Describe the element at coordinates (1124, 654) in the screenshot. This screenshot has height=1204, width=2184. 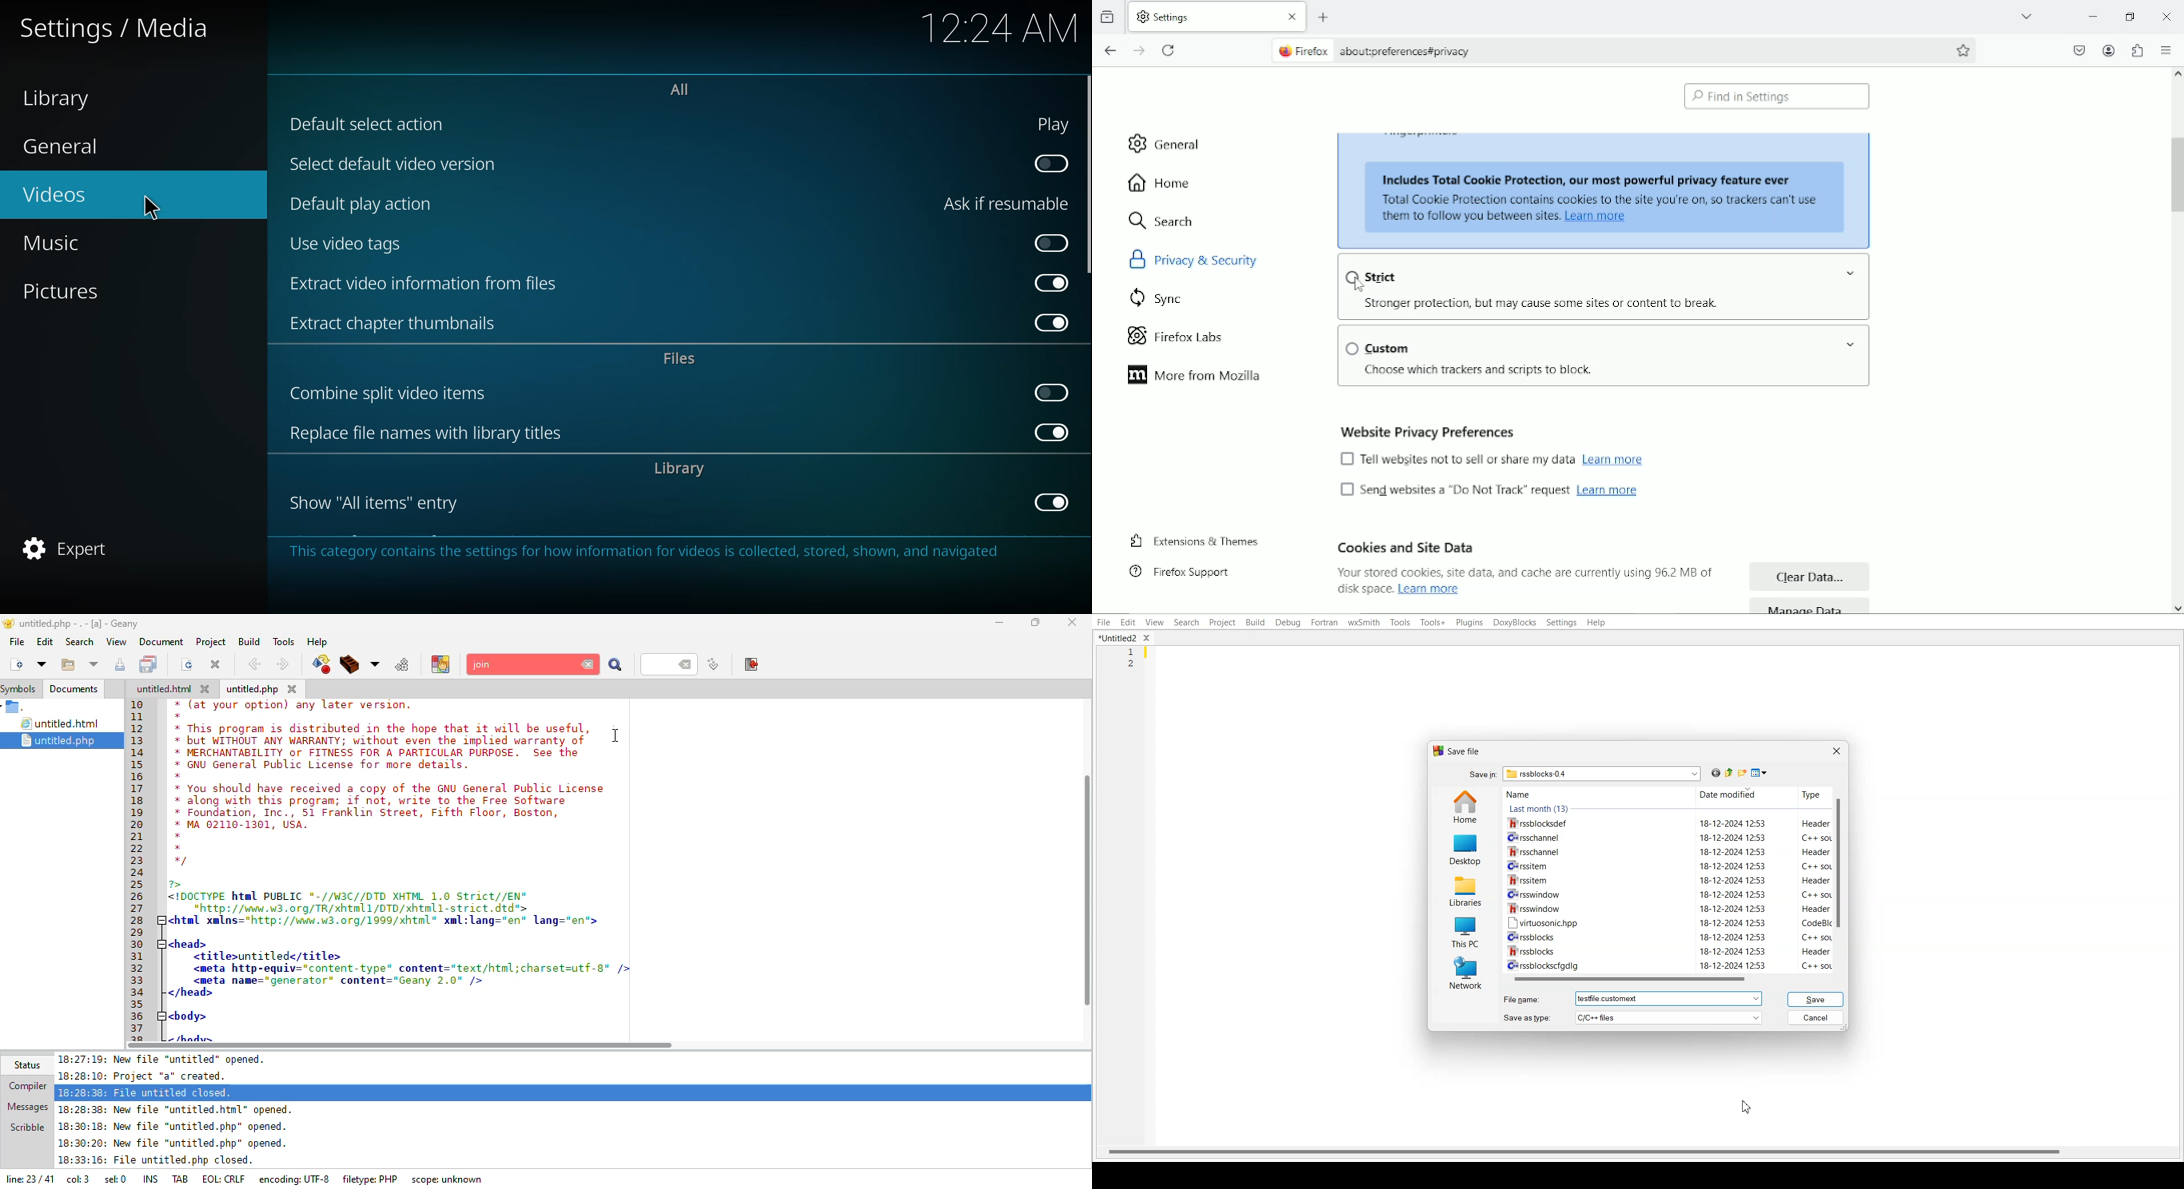
I see `Line Number` at that location.